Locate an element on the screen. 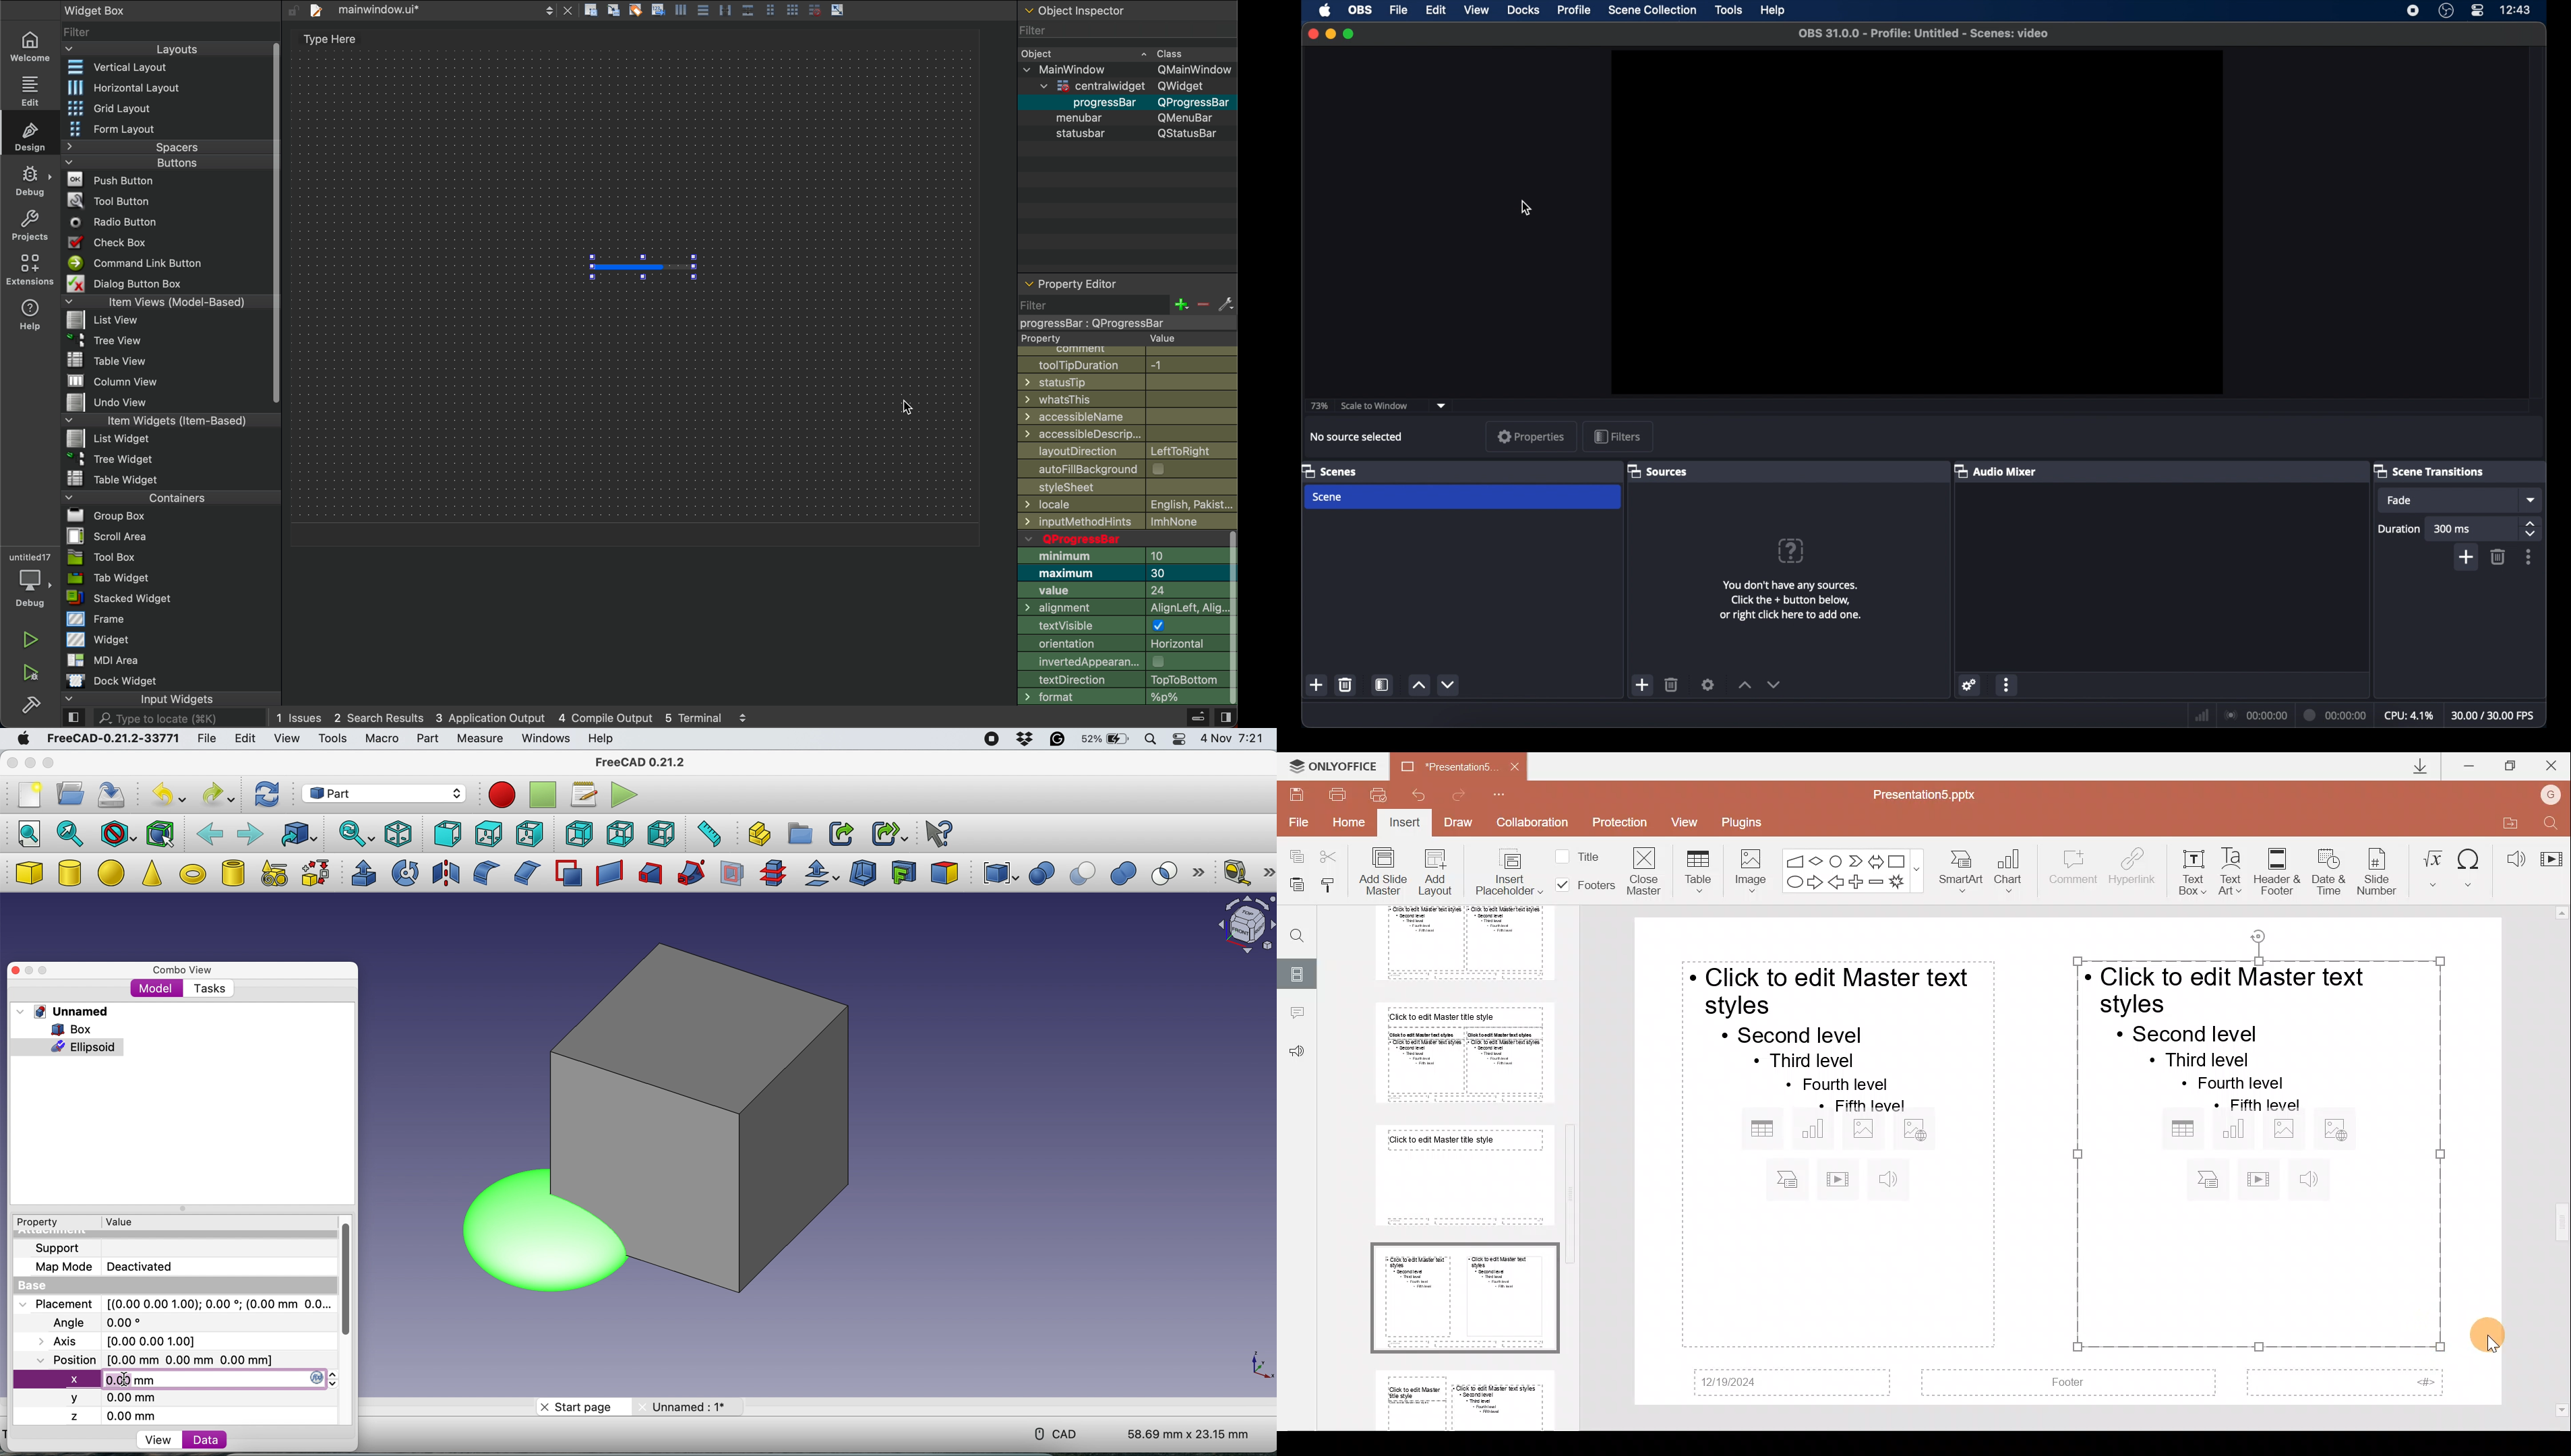 The height and width of the screenshot is (1456, 2576). more options is located at coordinates (2006, 685).